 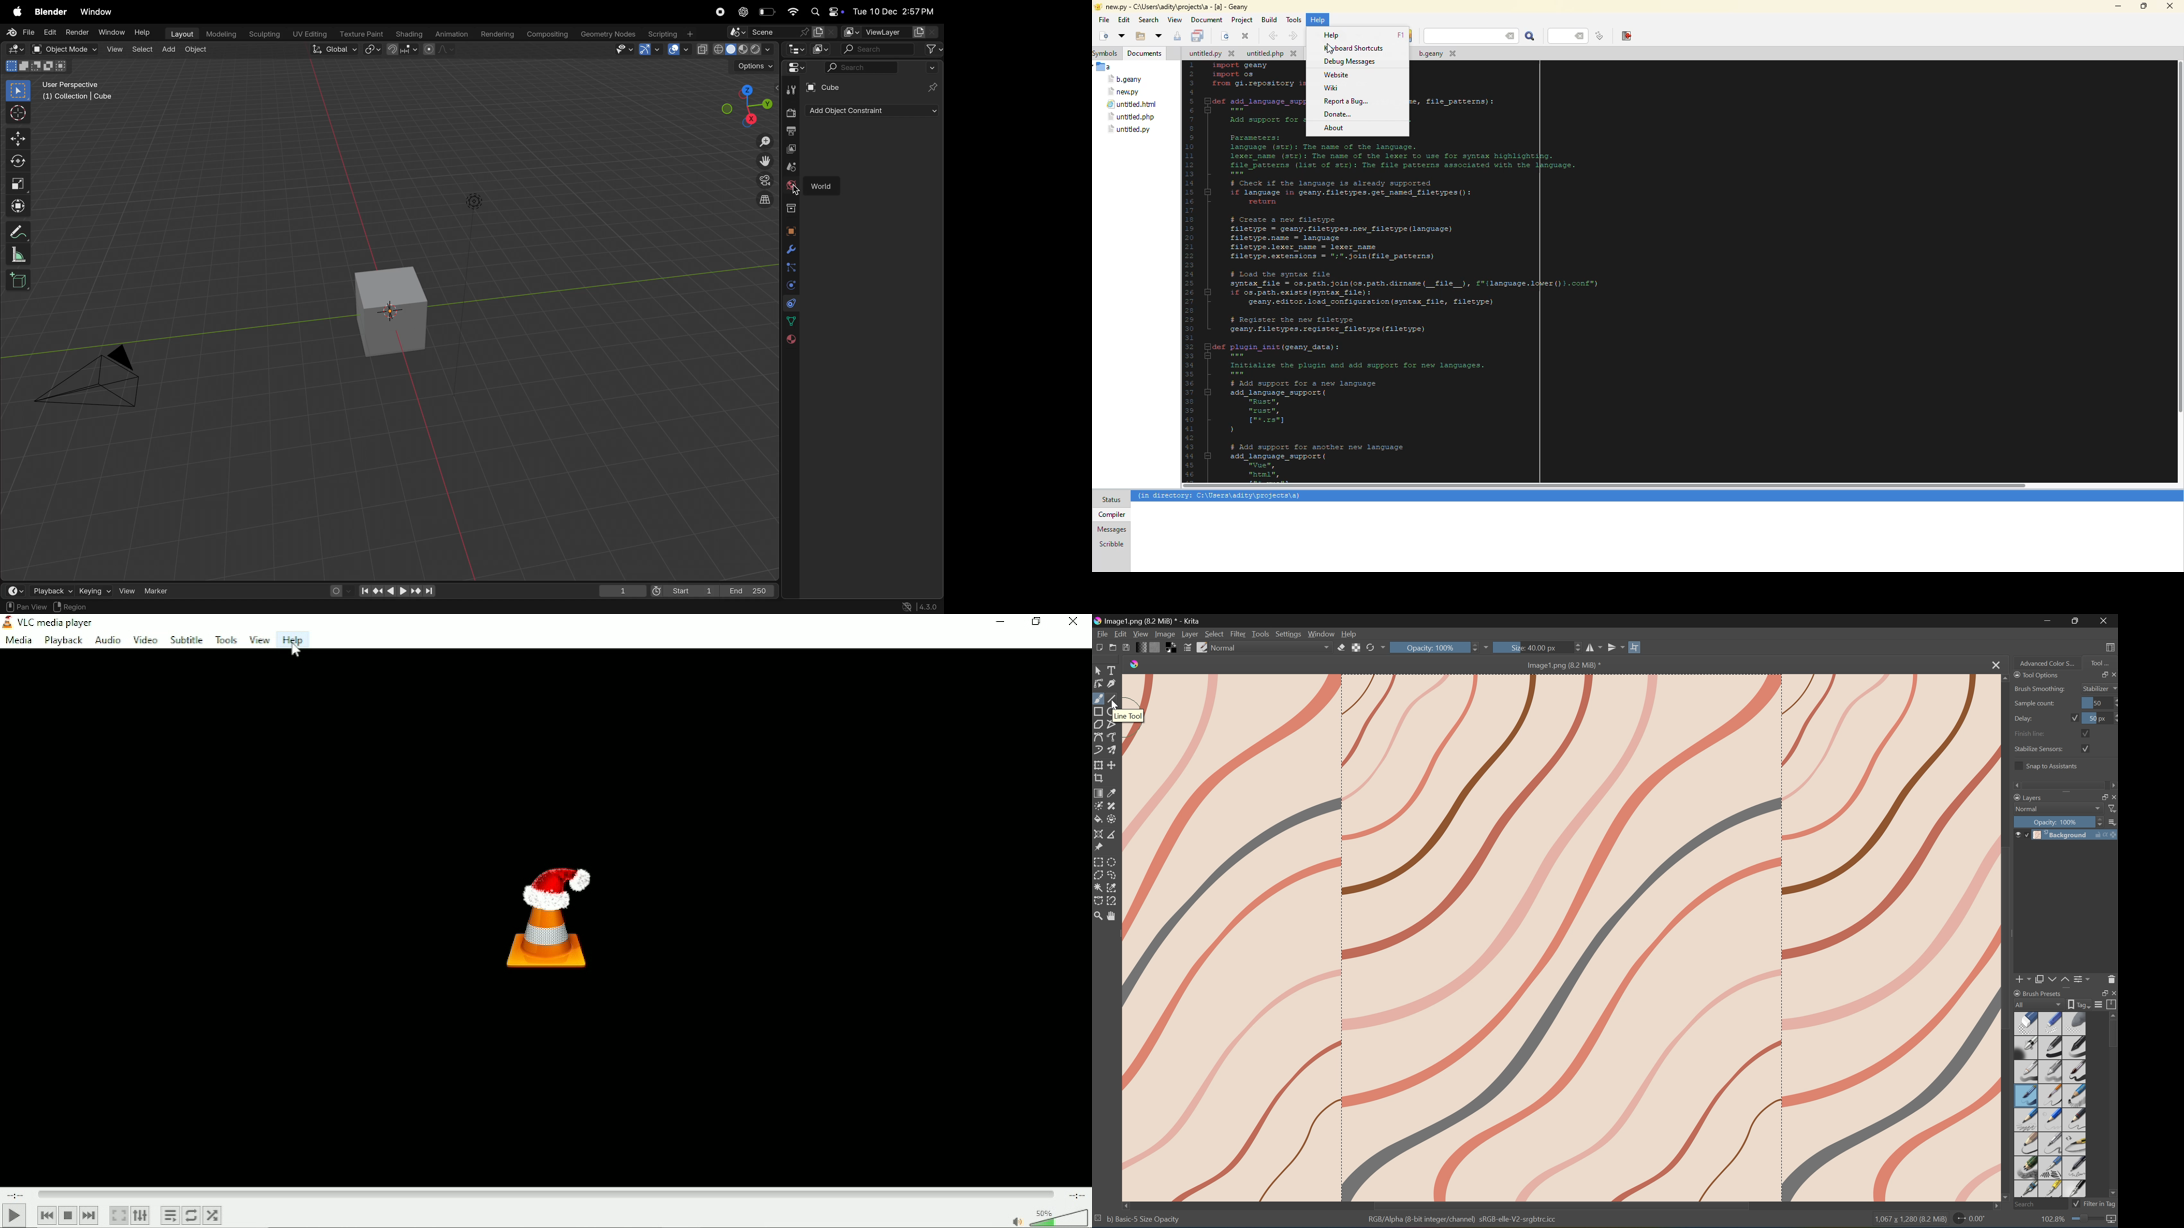 What do you see at coordinates (781, 33) in the screenshot?
I see `scene` at bounding box center [781, 33].